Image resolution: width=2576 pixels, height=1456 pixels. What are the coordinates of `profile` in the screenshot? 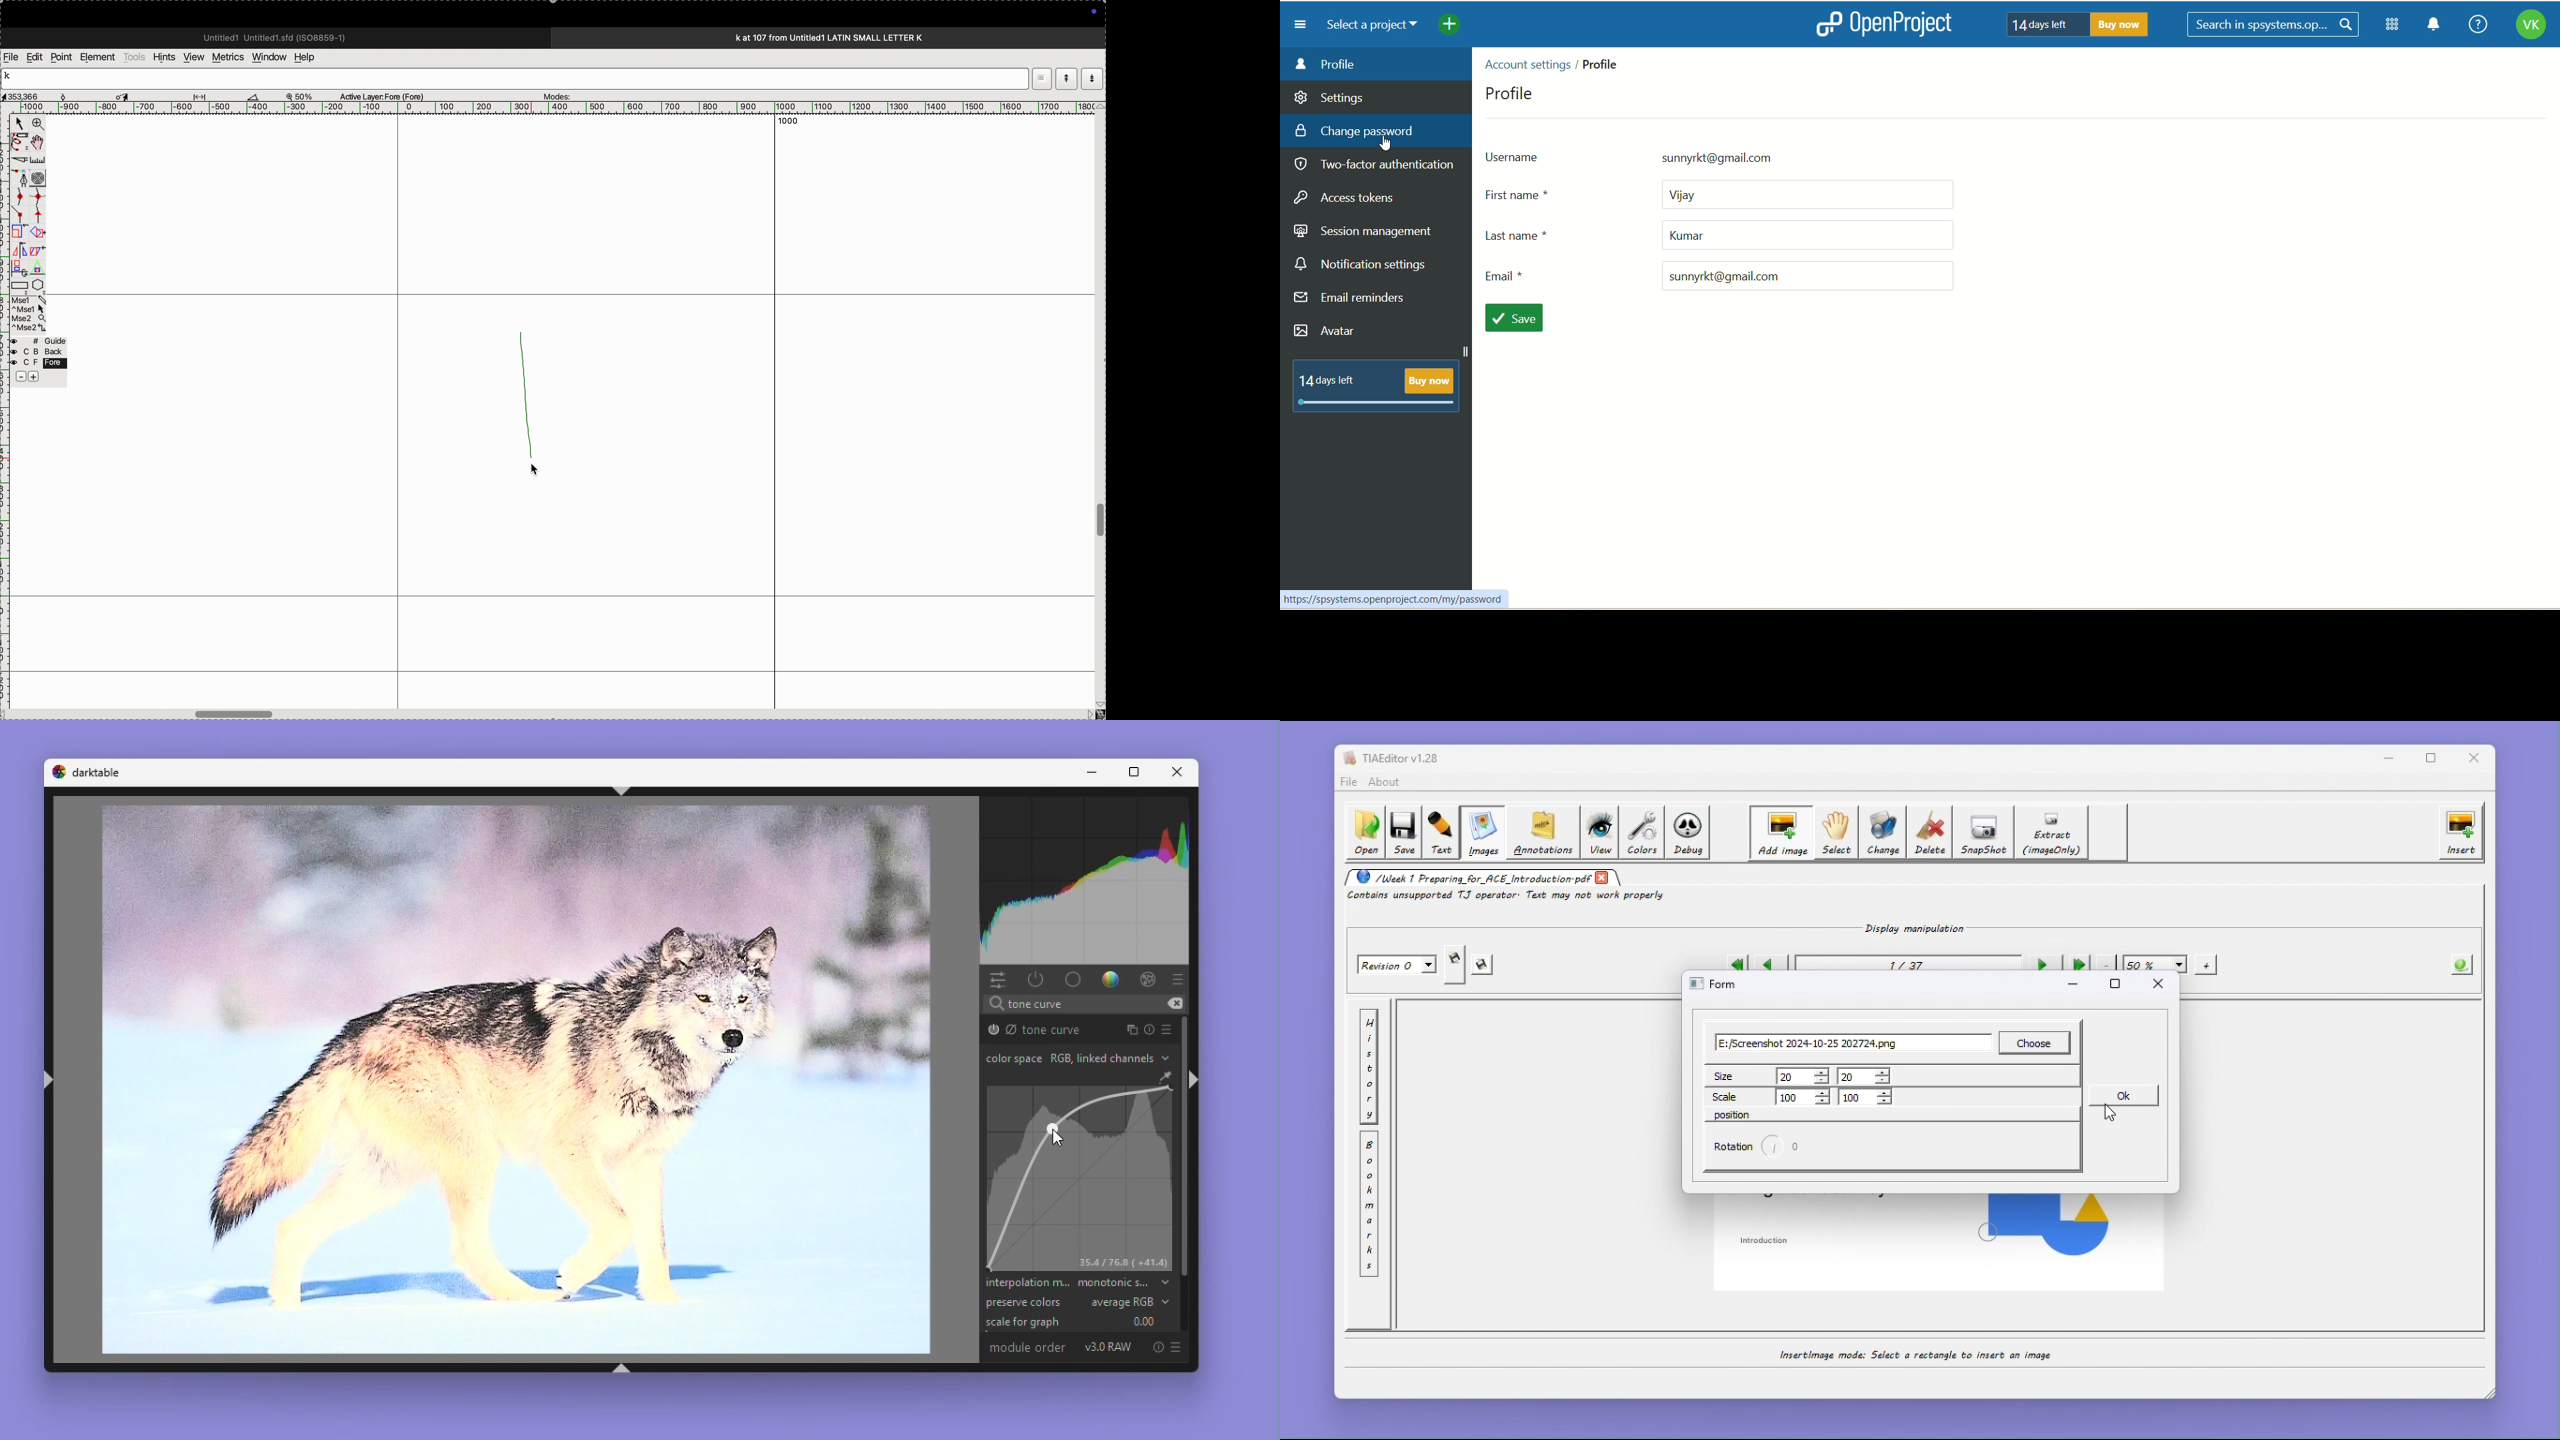 It's located at (1377, 63).